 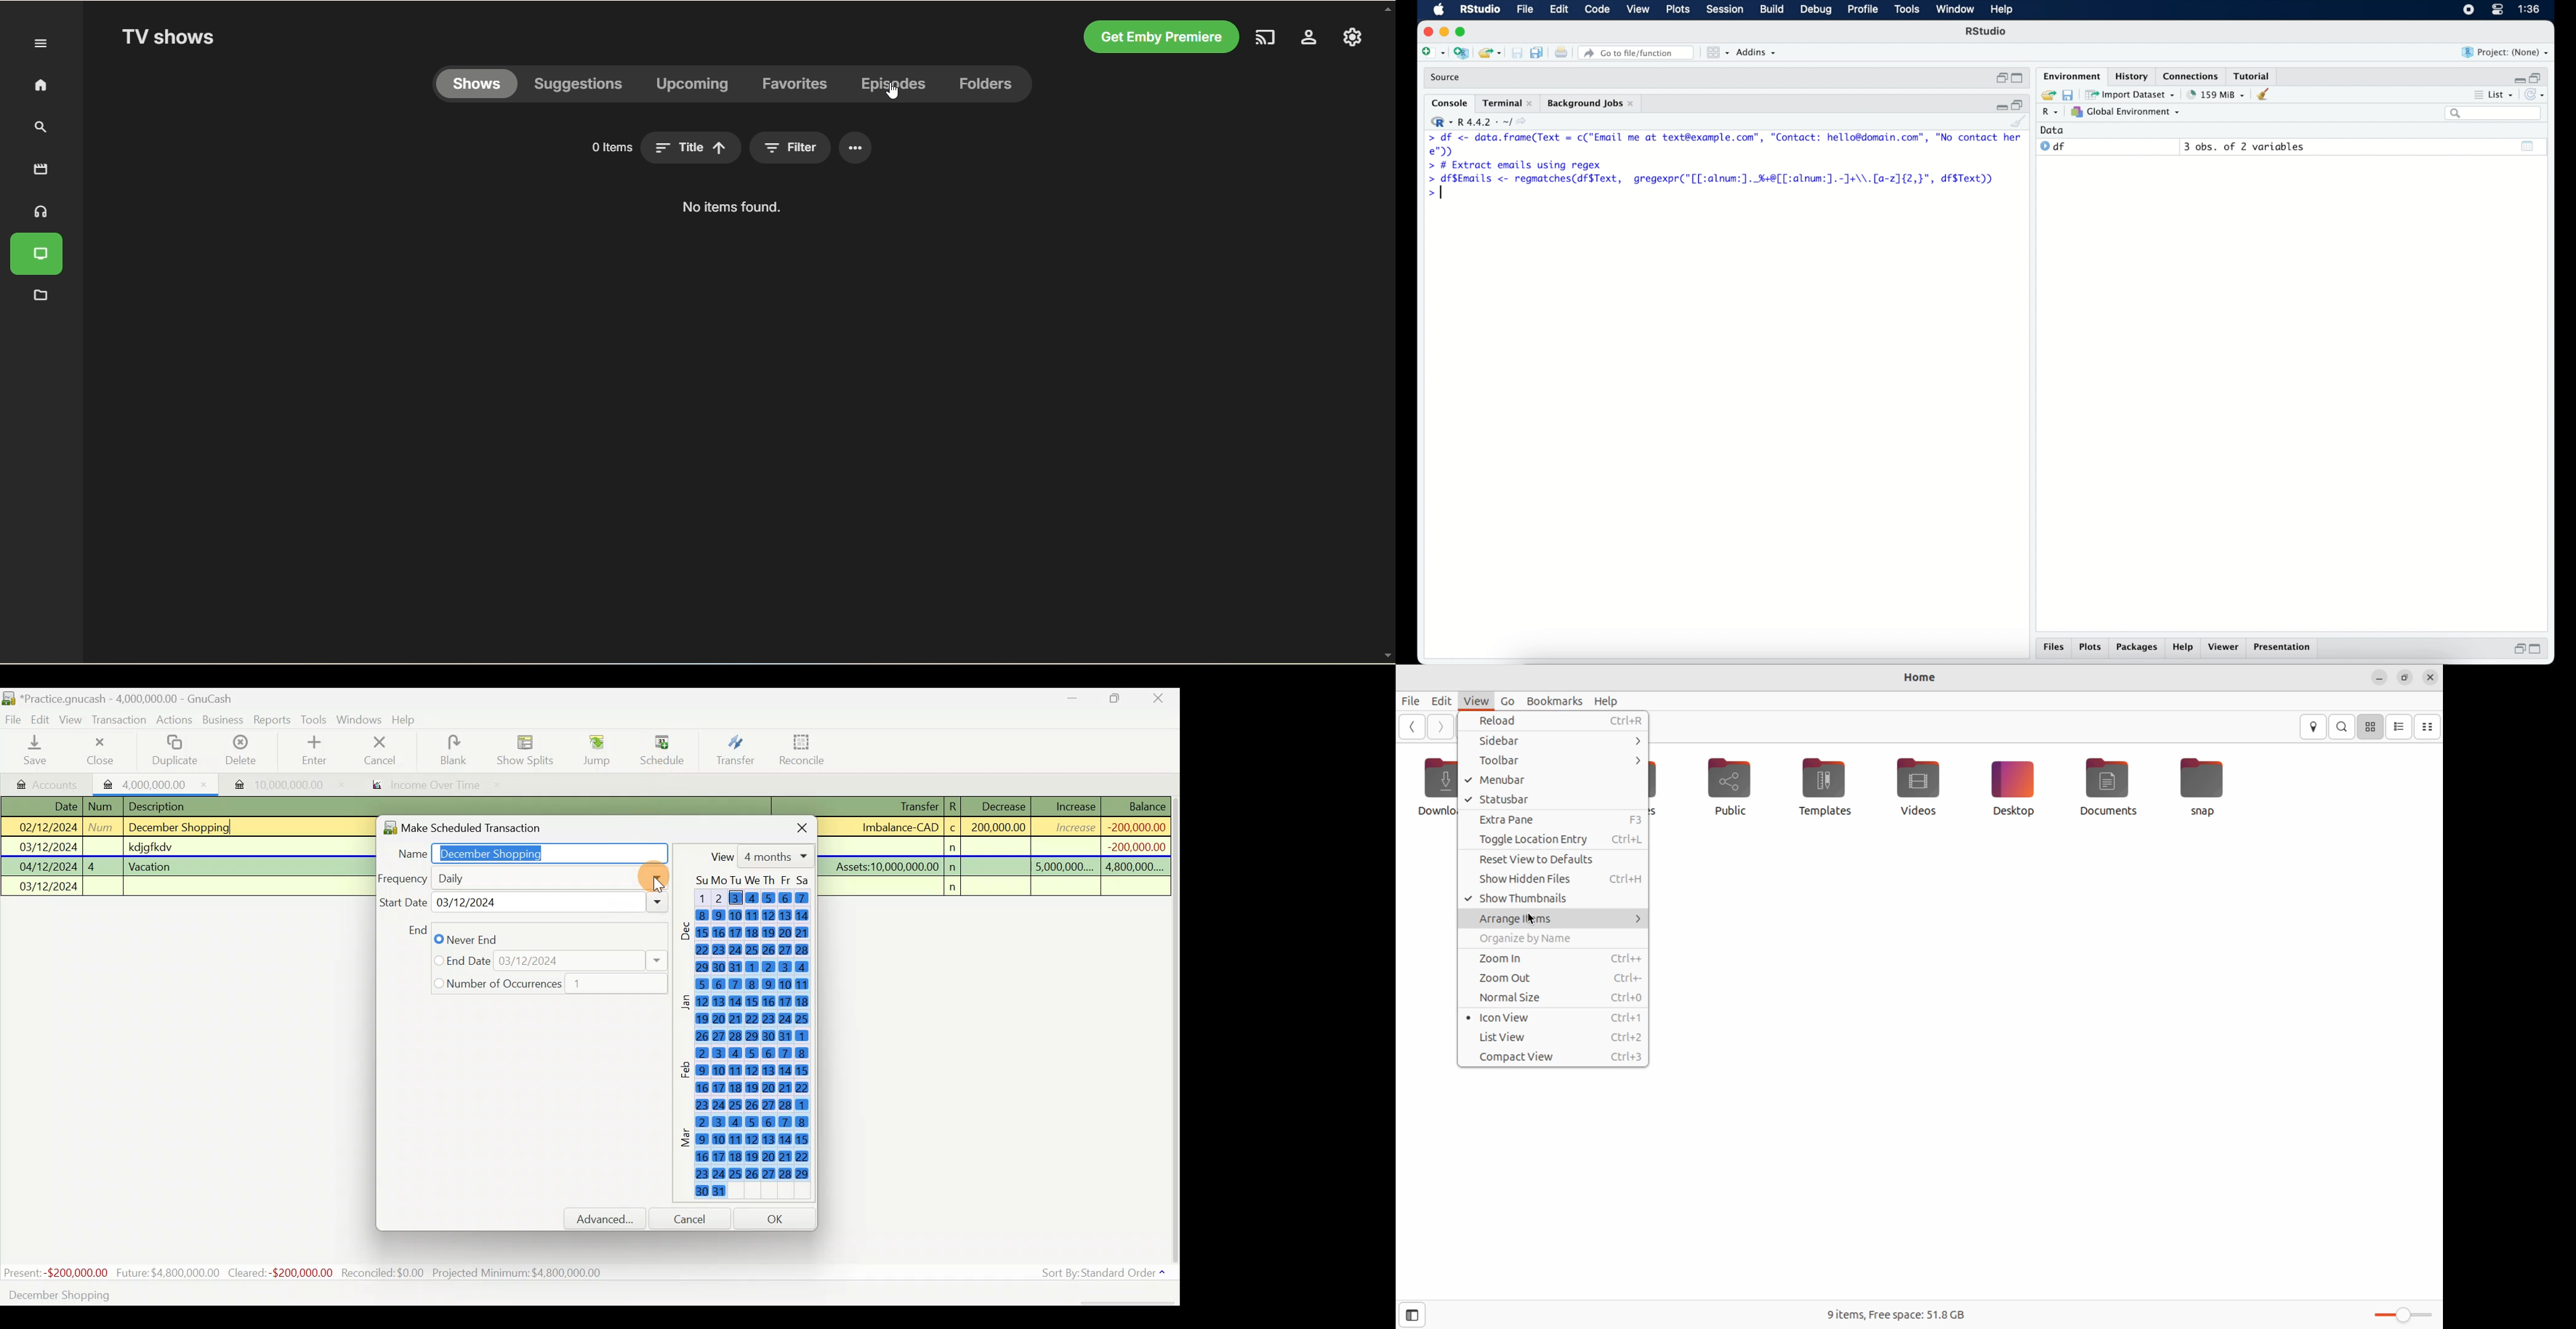 What do you see at coordinates (2054, 146) in the screenshot?
I see `df` at bounding box center [2054, 146].